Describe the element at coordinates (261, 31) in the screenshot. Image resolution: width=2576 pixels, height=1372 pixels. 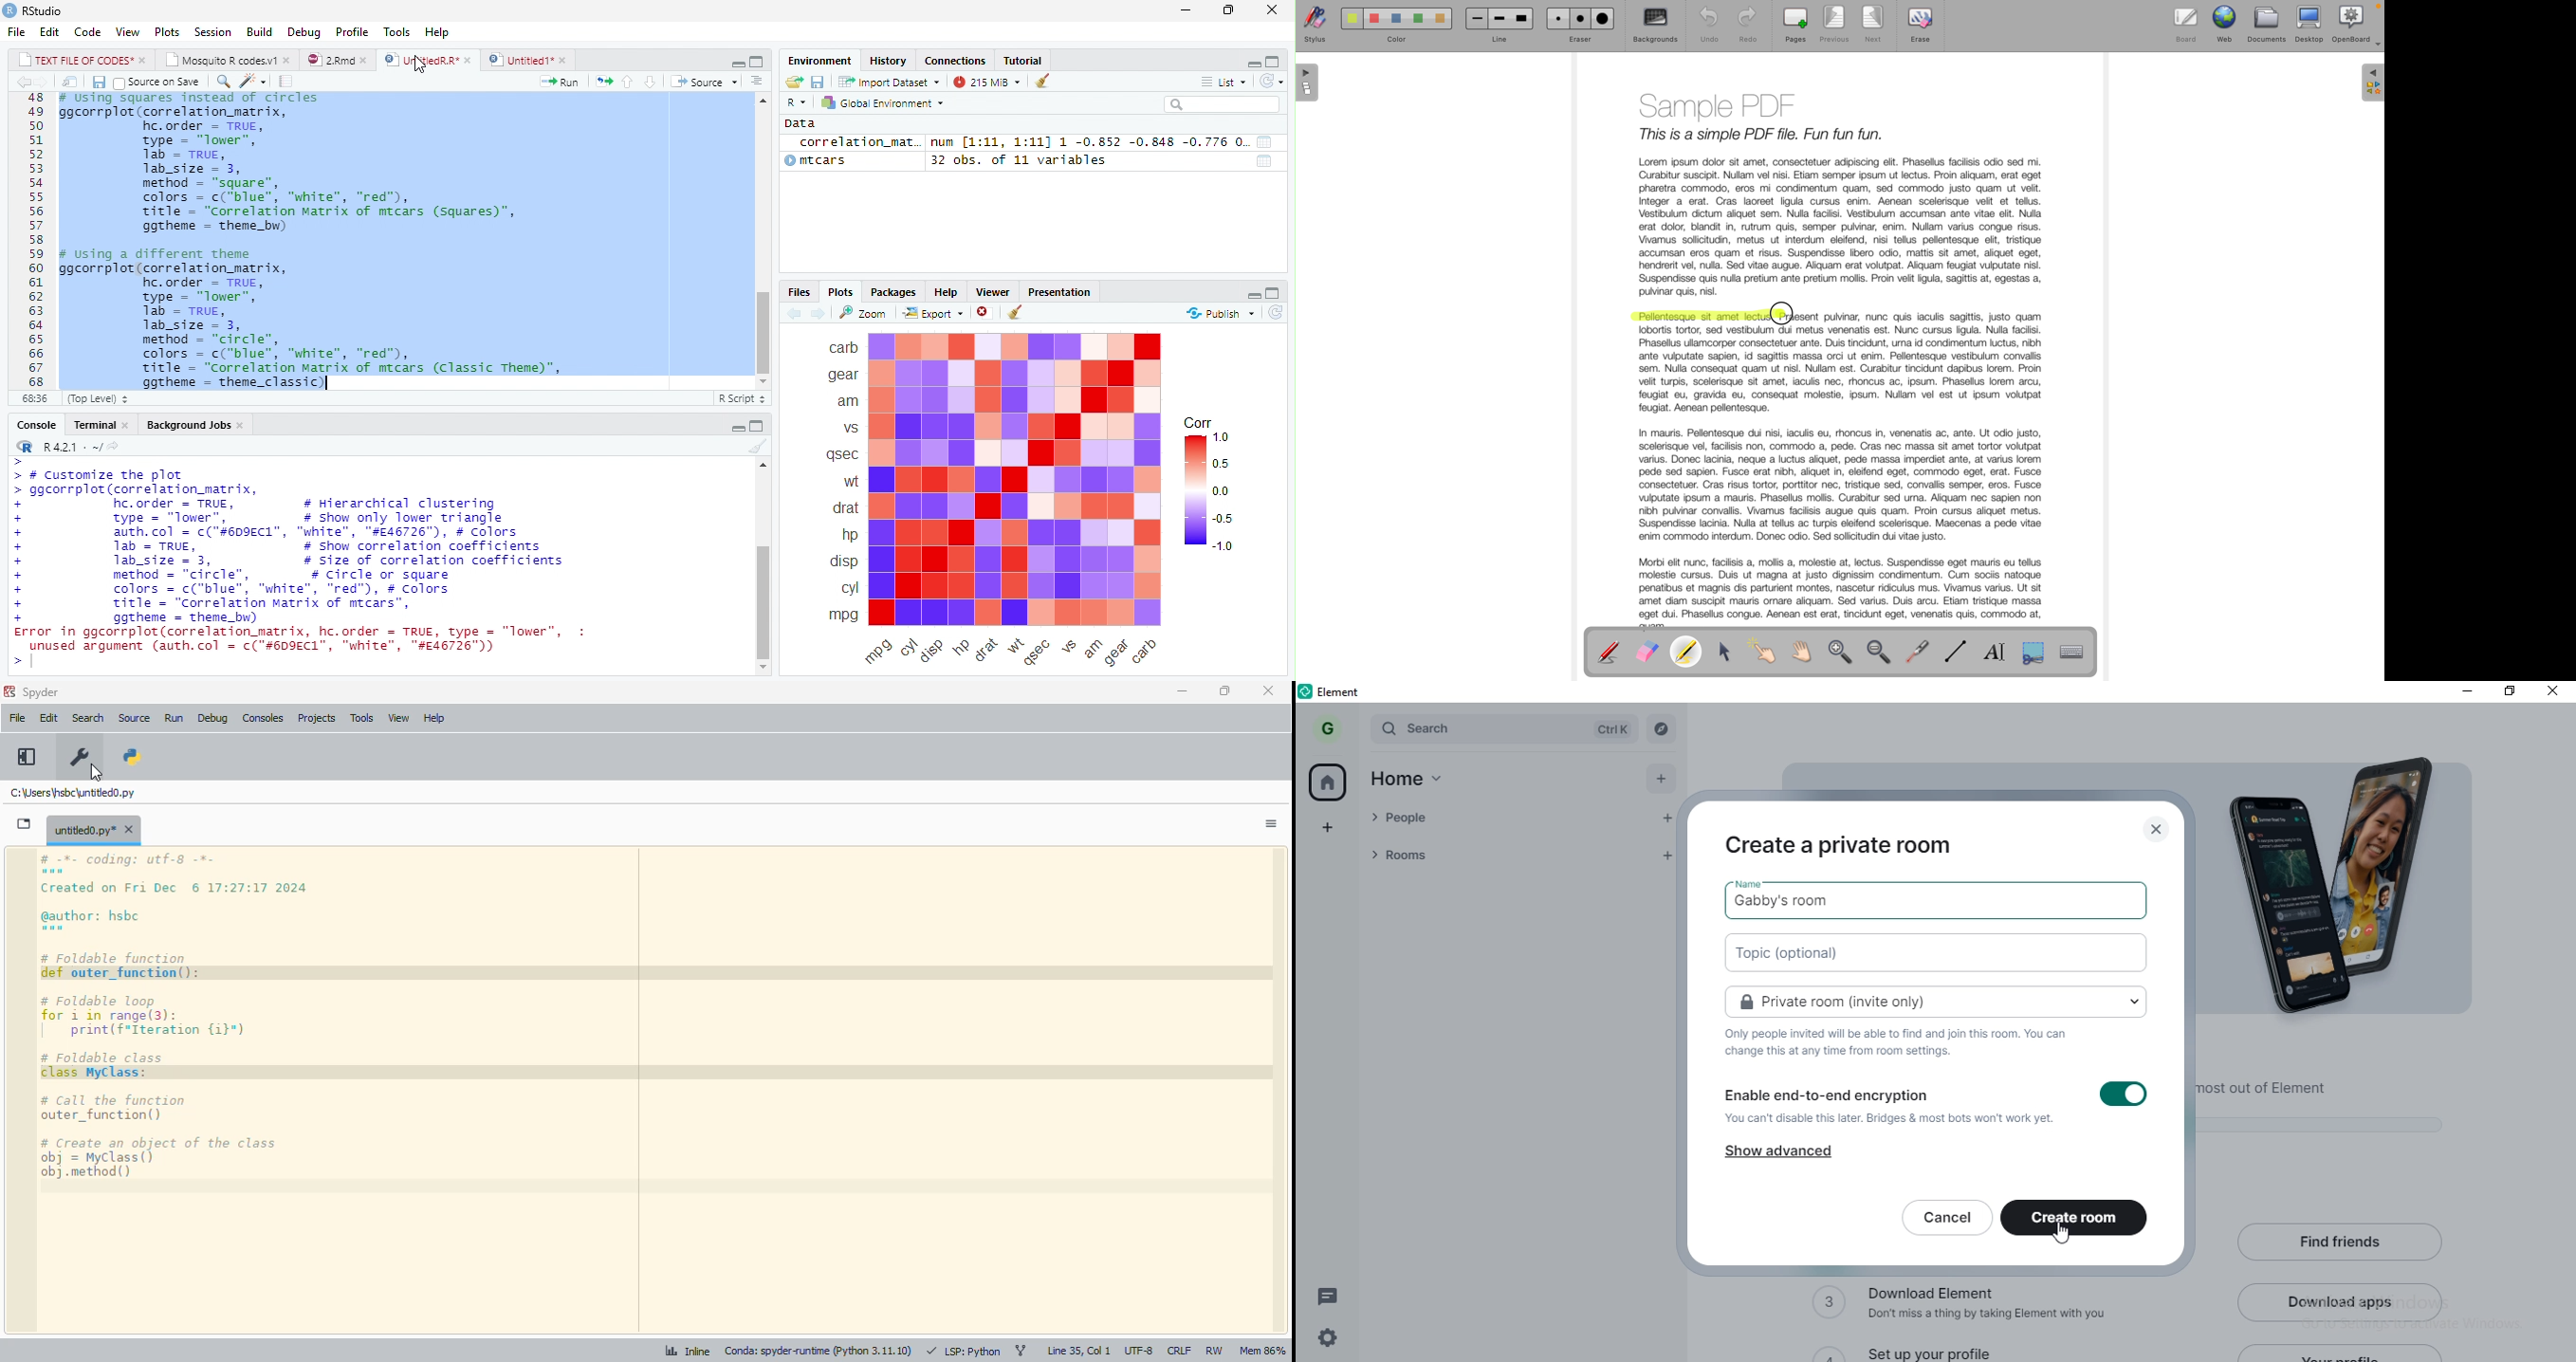
I see `Build` at that location.